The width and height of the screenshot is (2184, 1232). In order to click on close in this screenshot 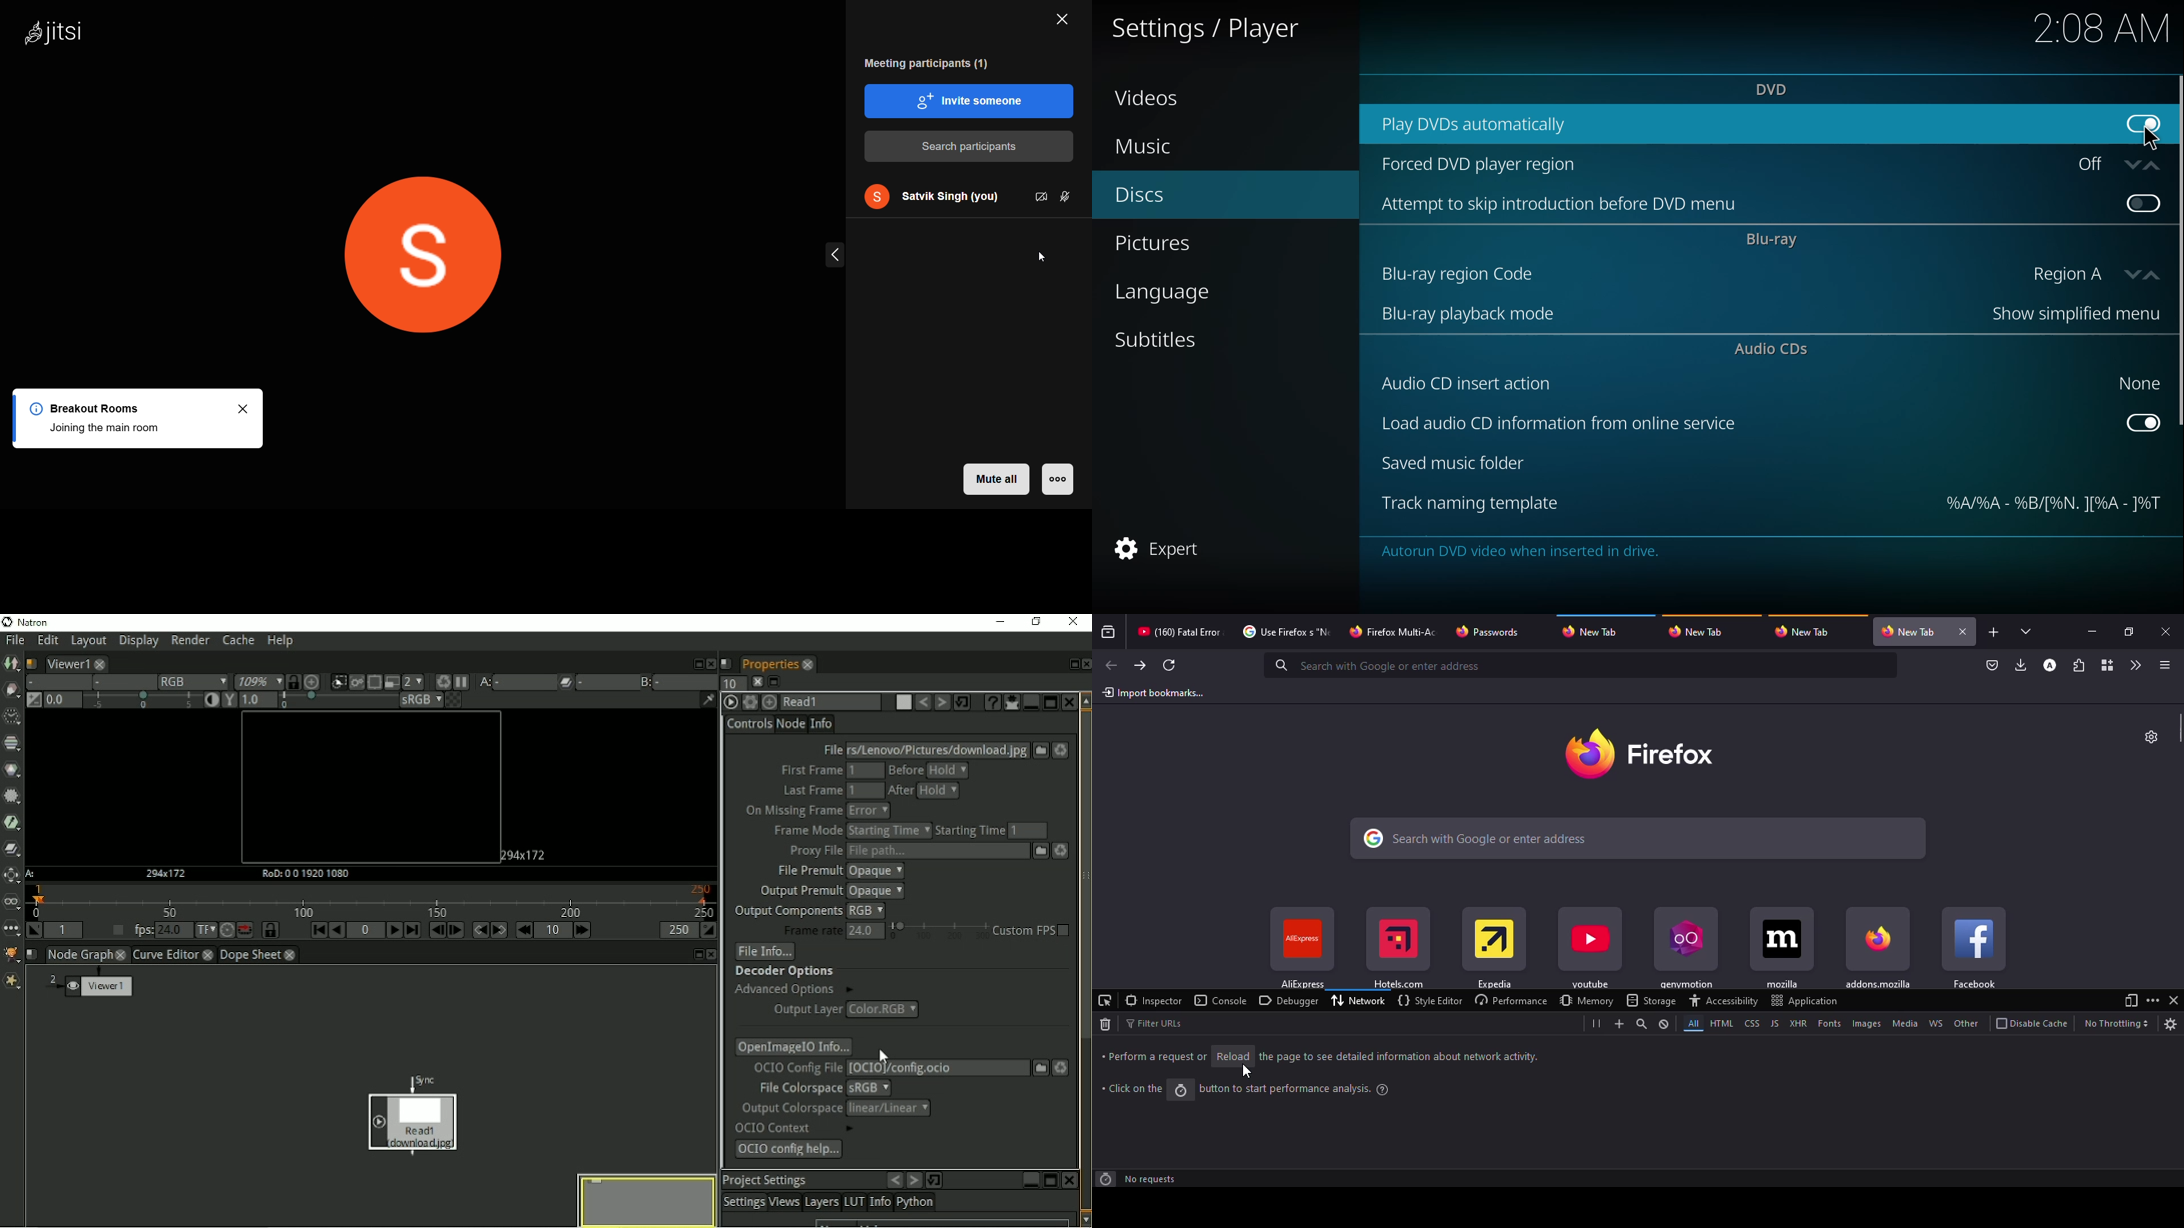, I will do `click(2174, 1001)`.